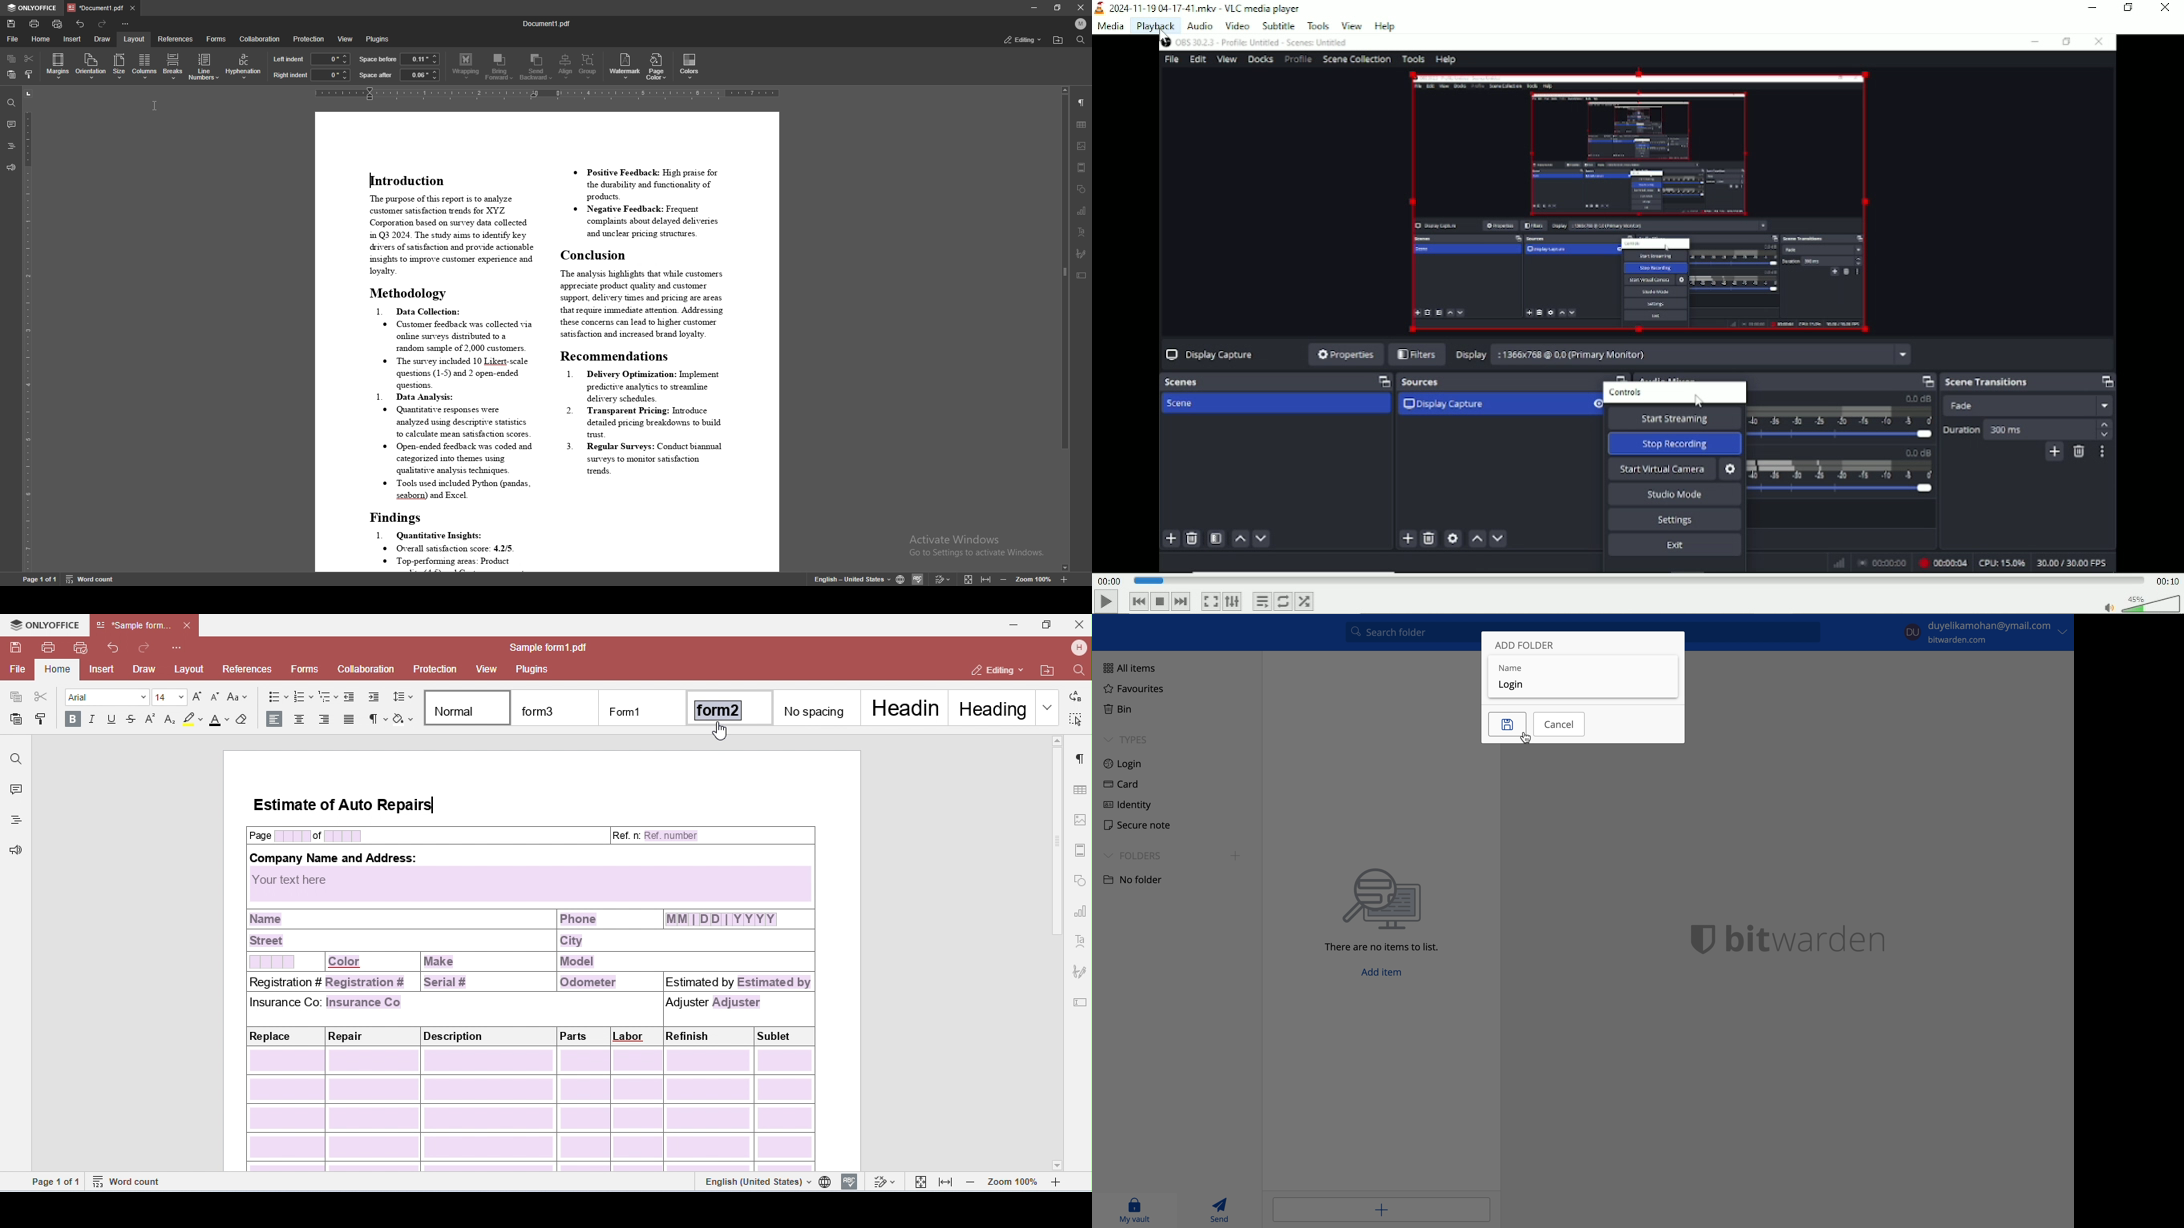  I want to click on document, so click(547, 344).